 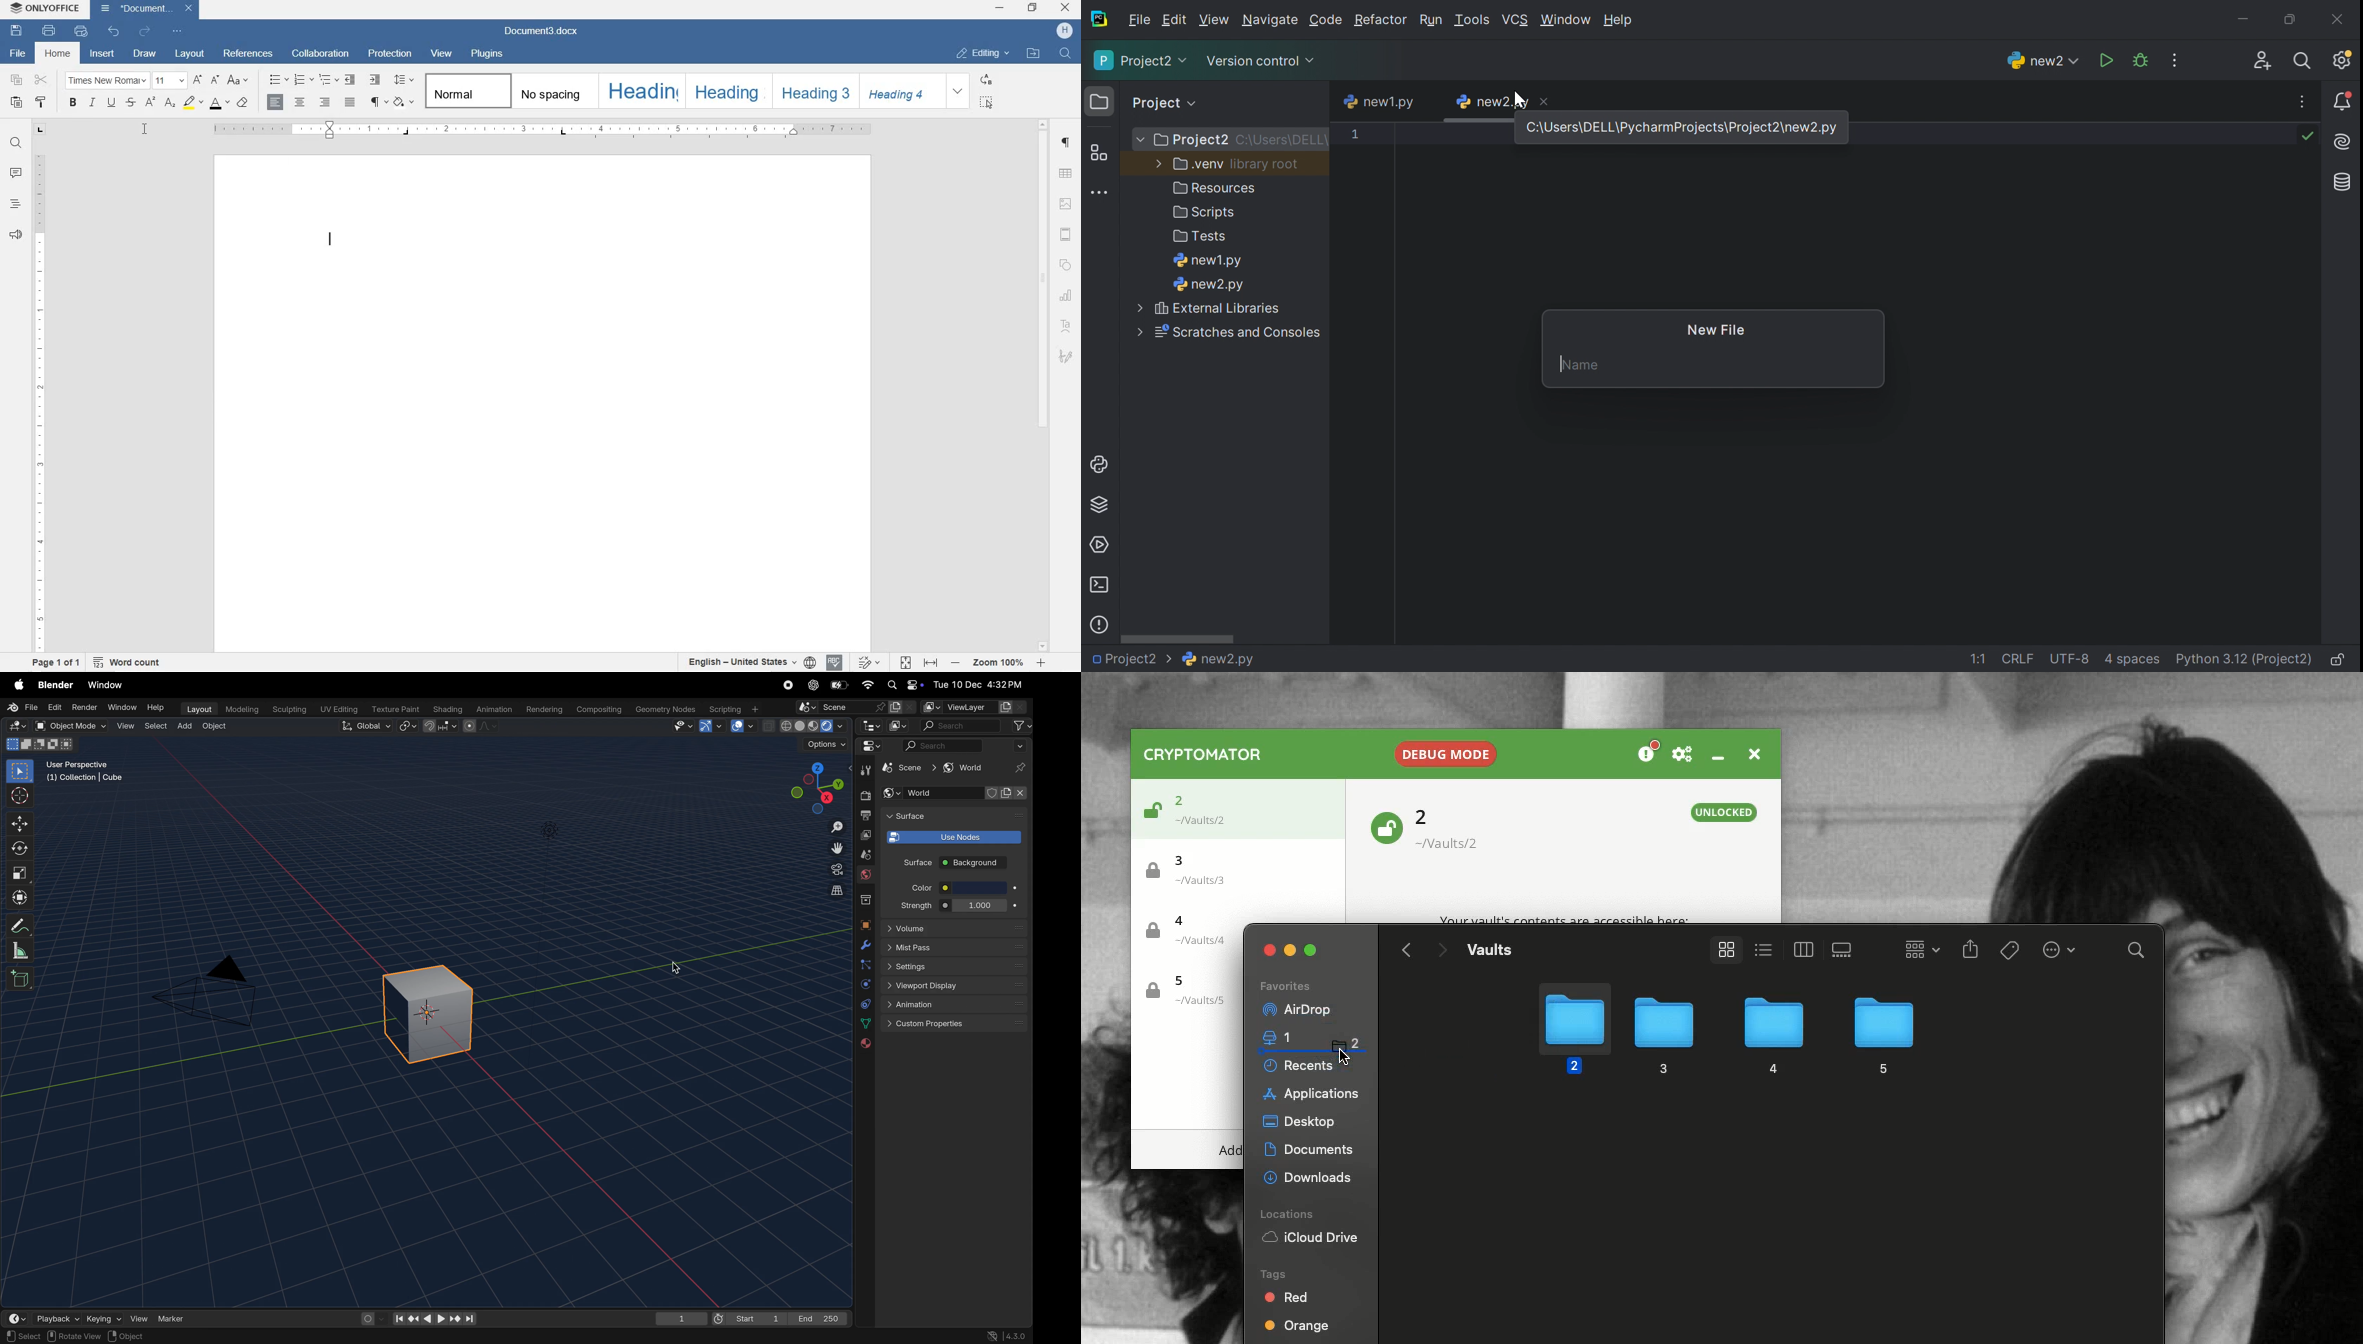 What do you see at coordinates (392, 52) in the screenshot?
I see `PROTECTION` at bounding box center [392, 52].